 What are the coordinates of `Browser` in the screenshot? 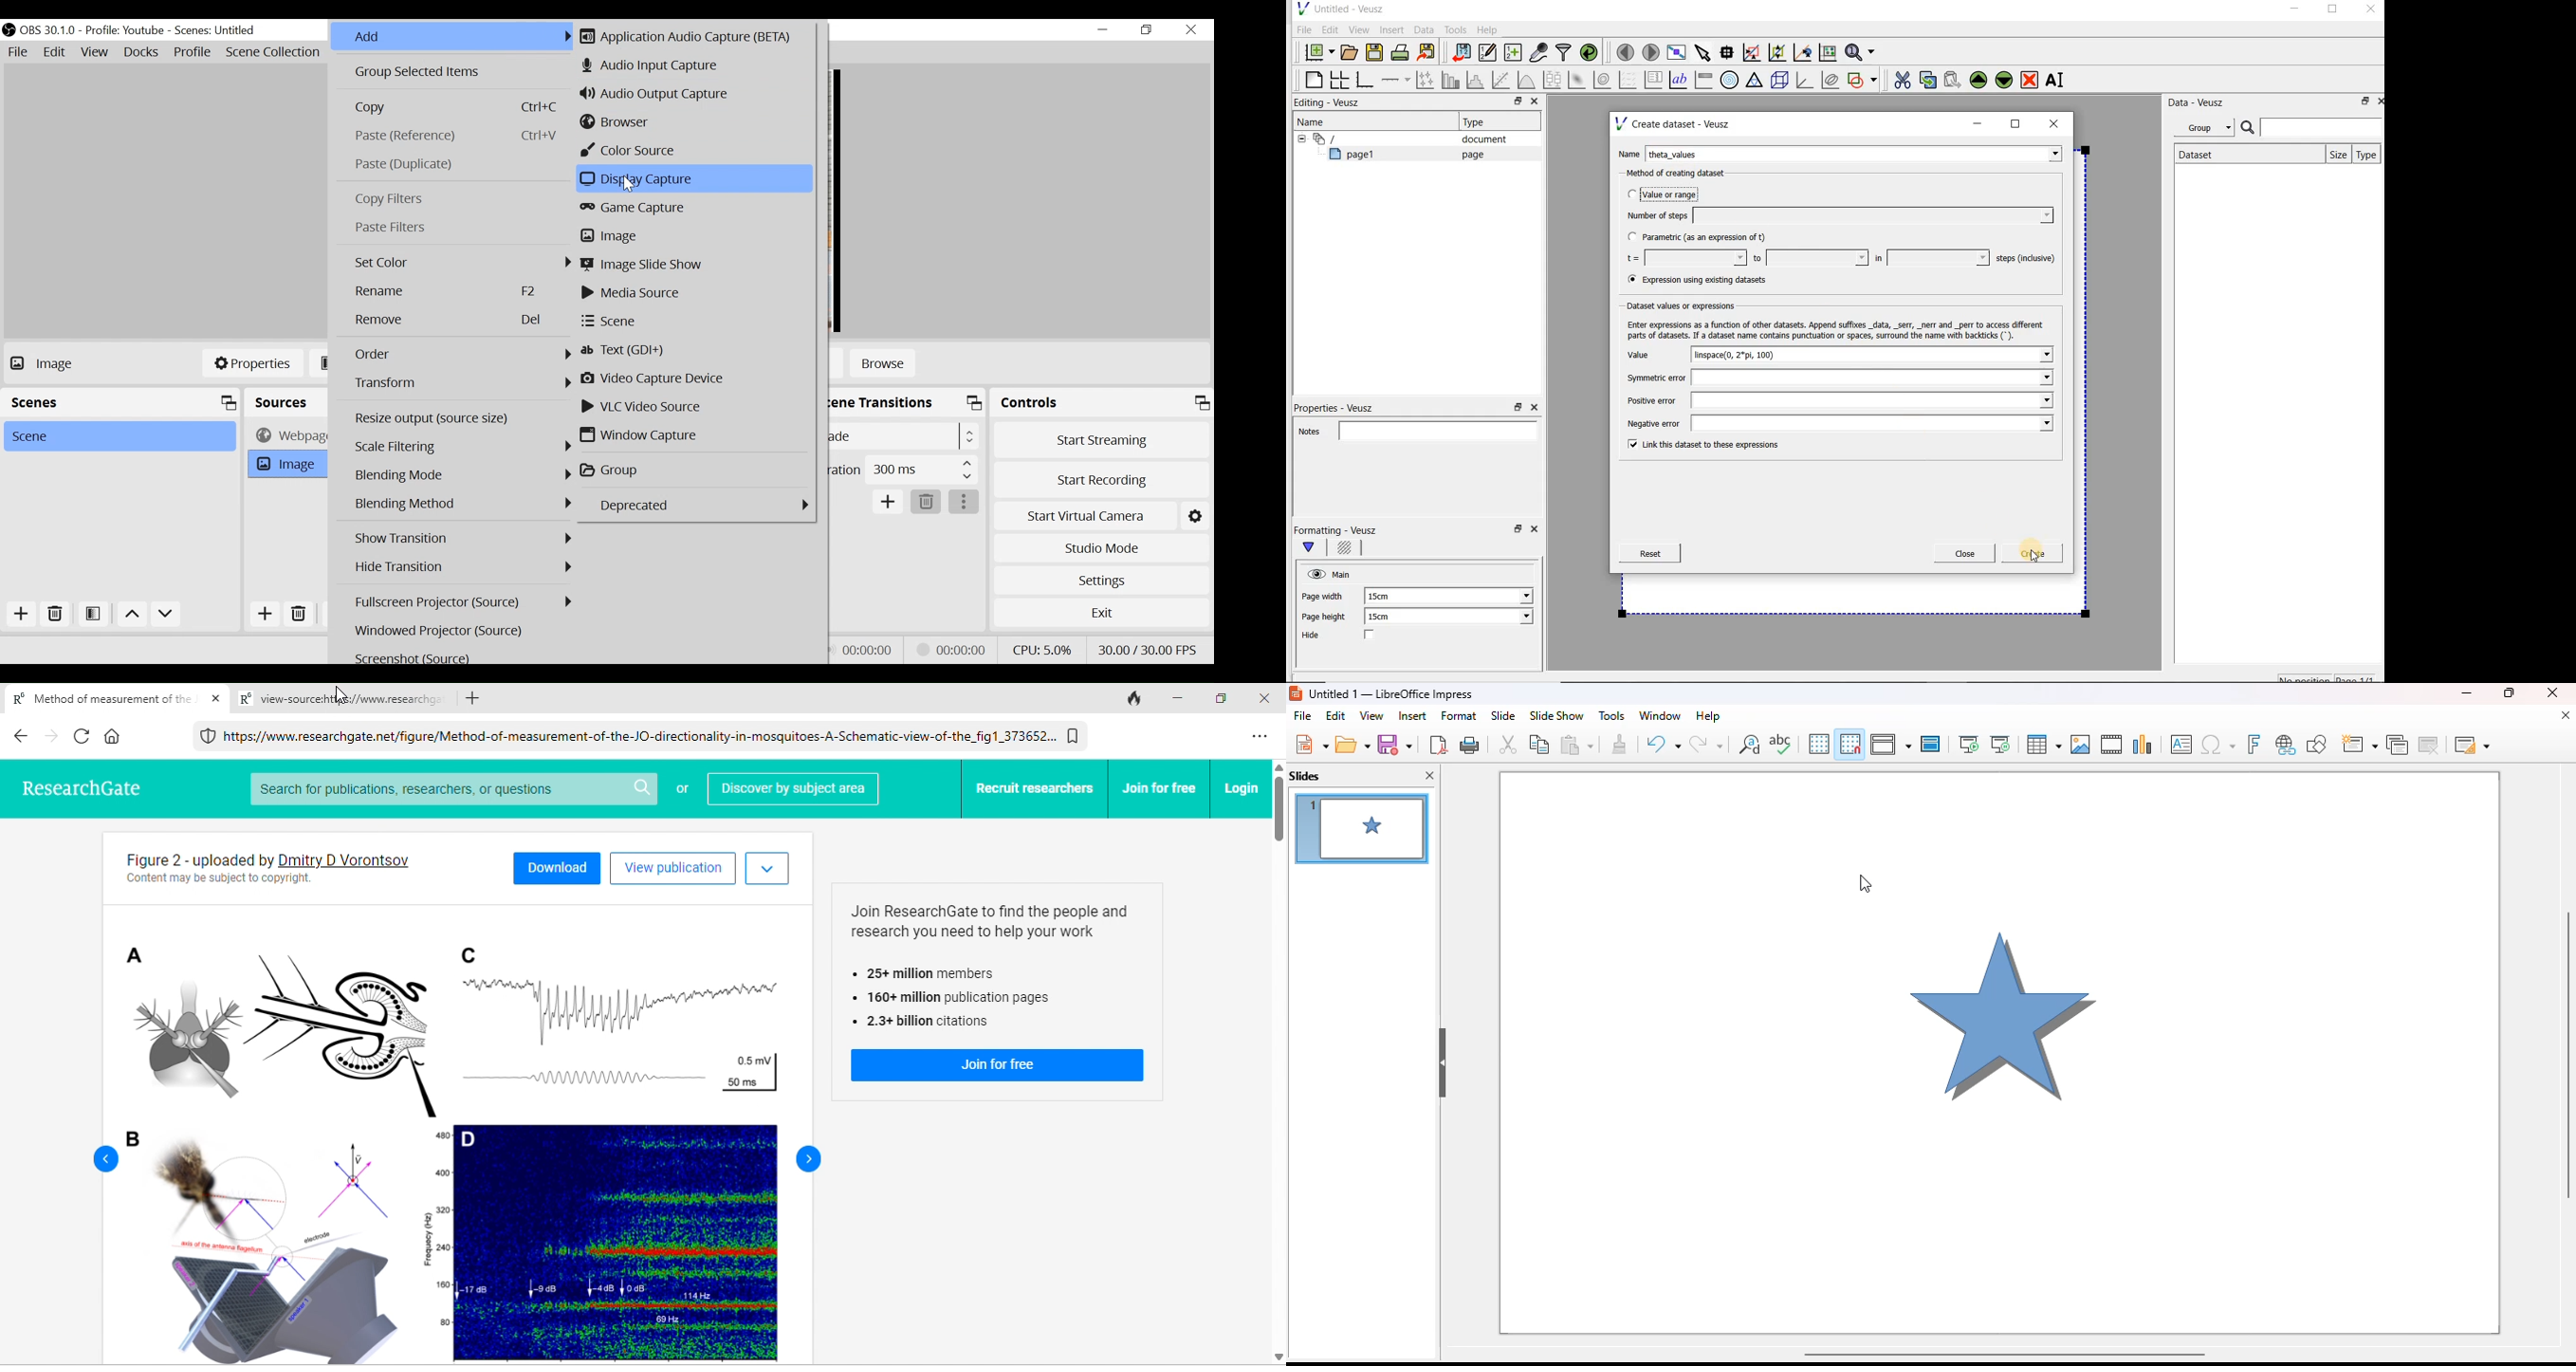 It's located at (689, 121).